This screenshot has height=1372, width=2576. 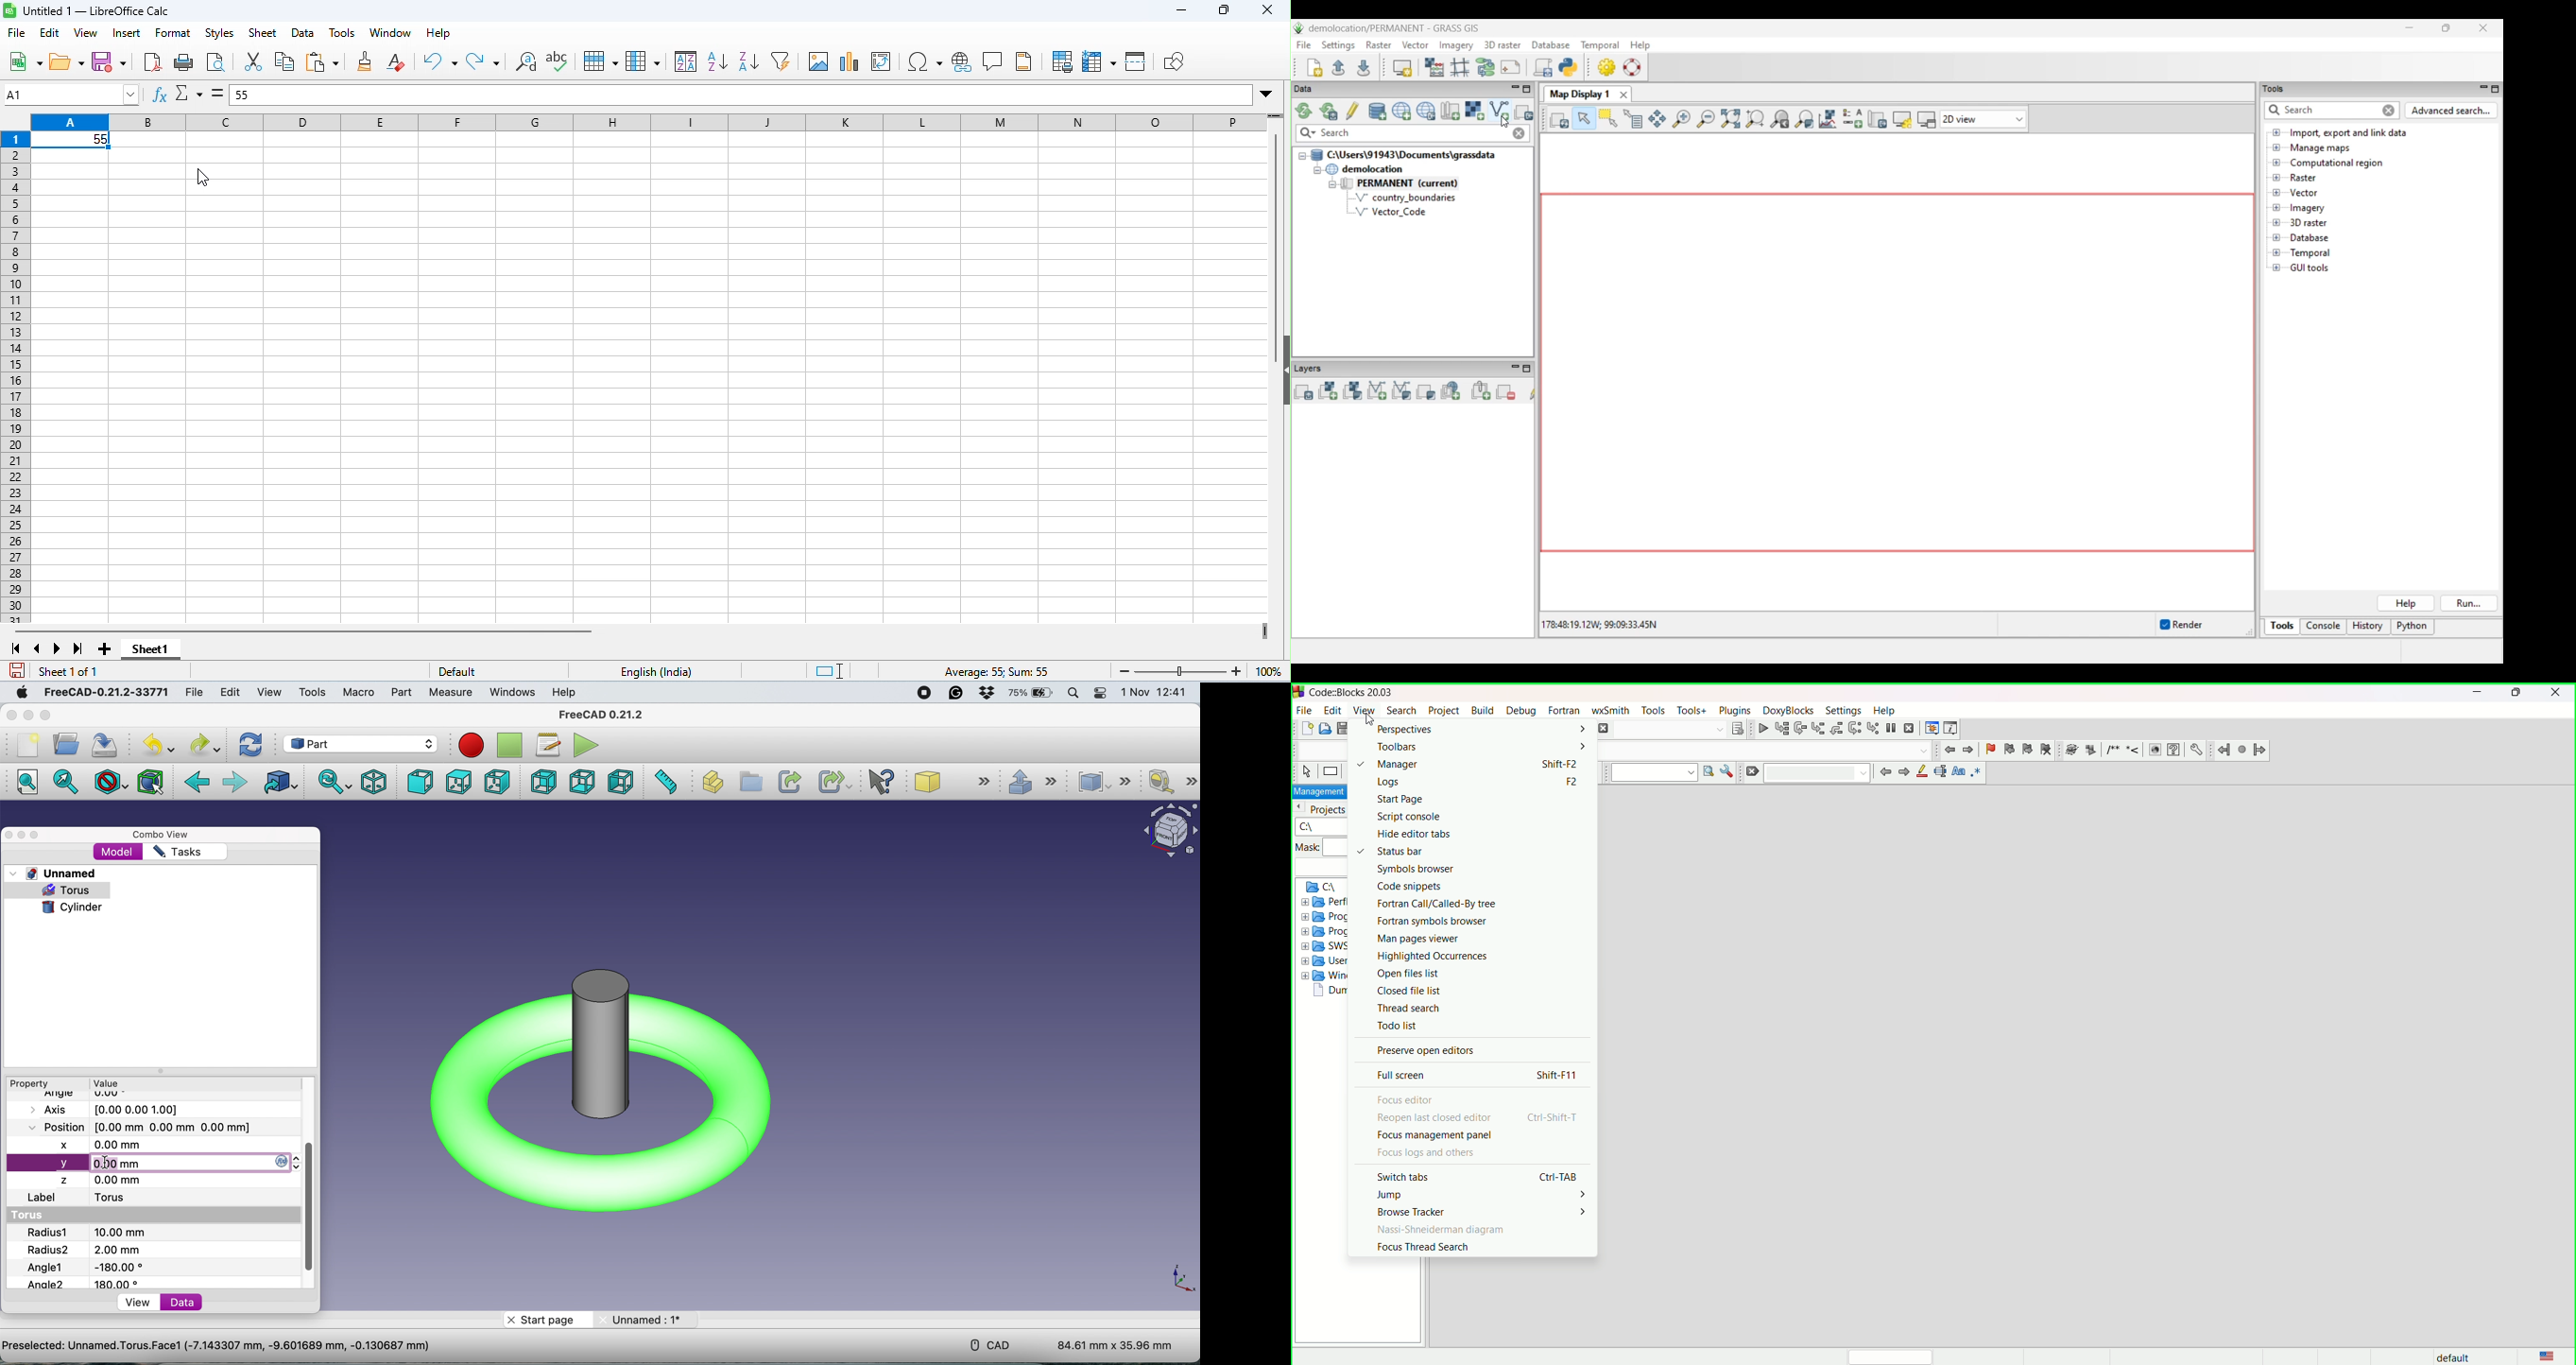 What do you see at coordinates (1653, 710) in the screenshot?
I see `tools` at bounding box center [1653, 710].